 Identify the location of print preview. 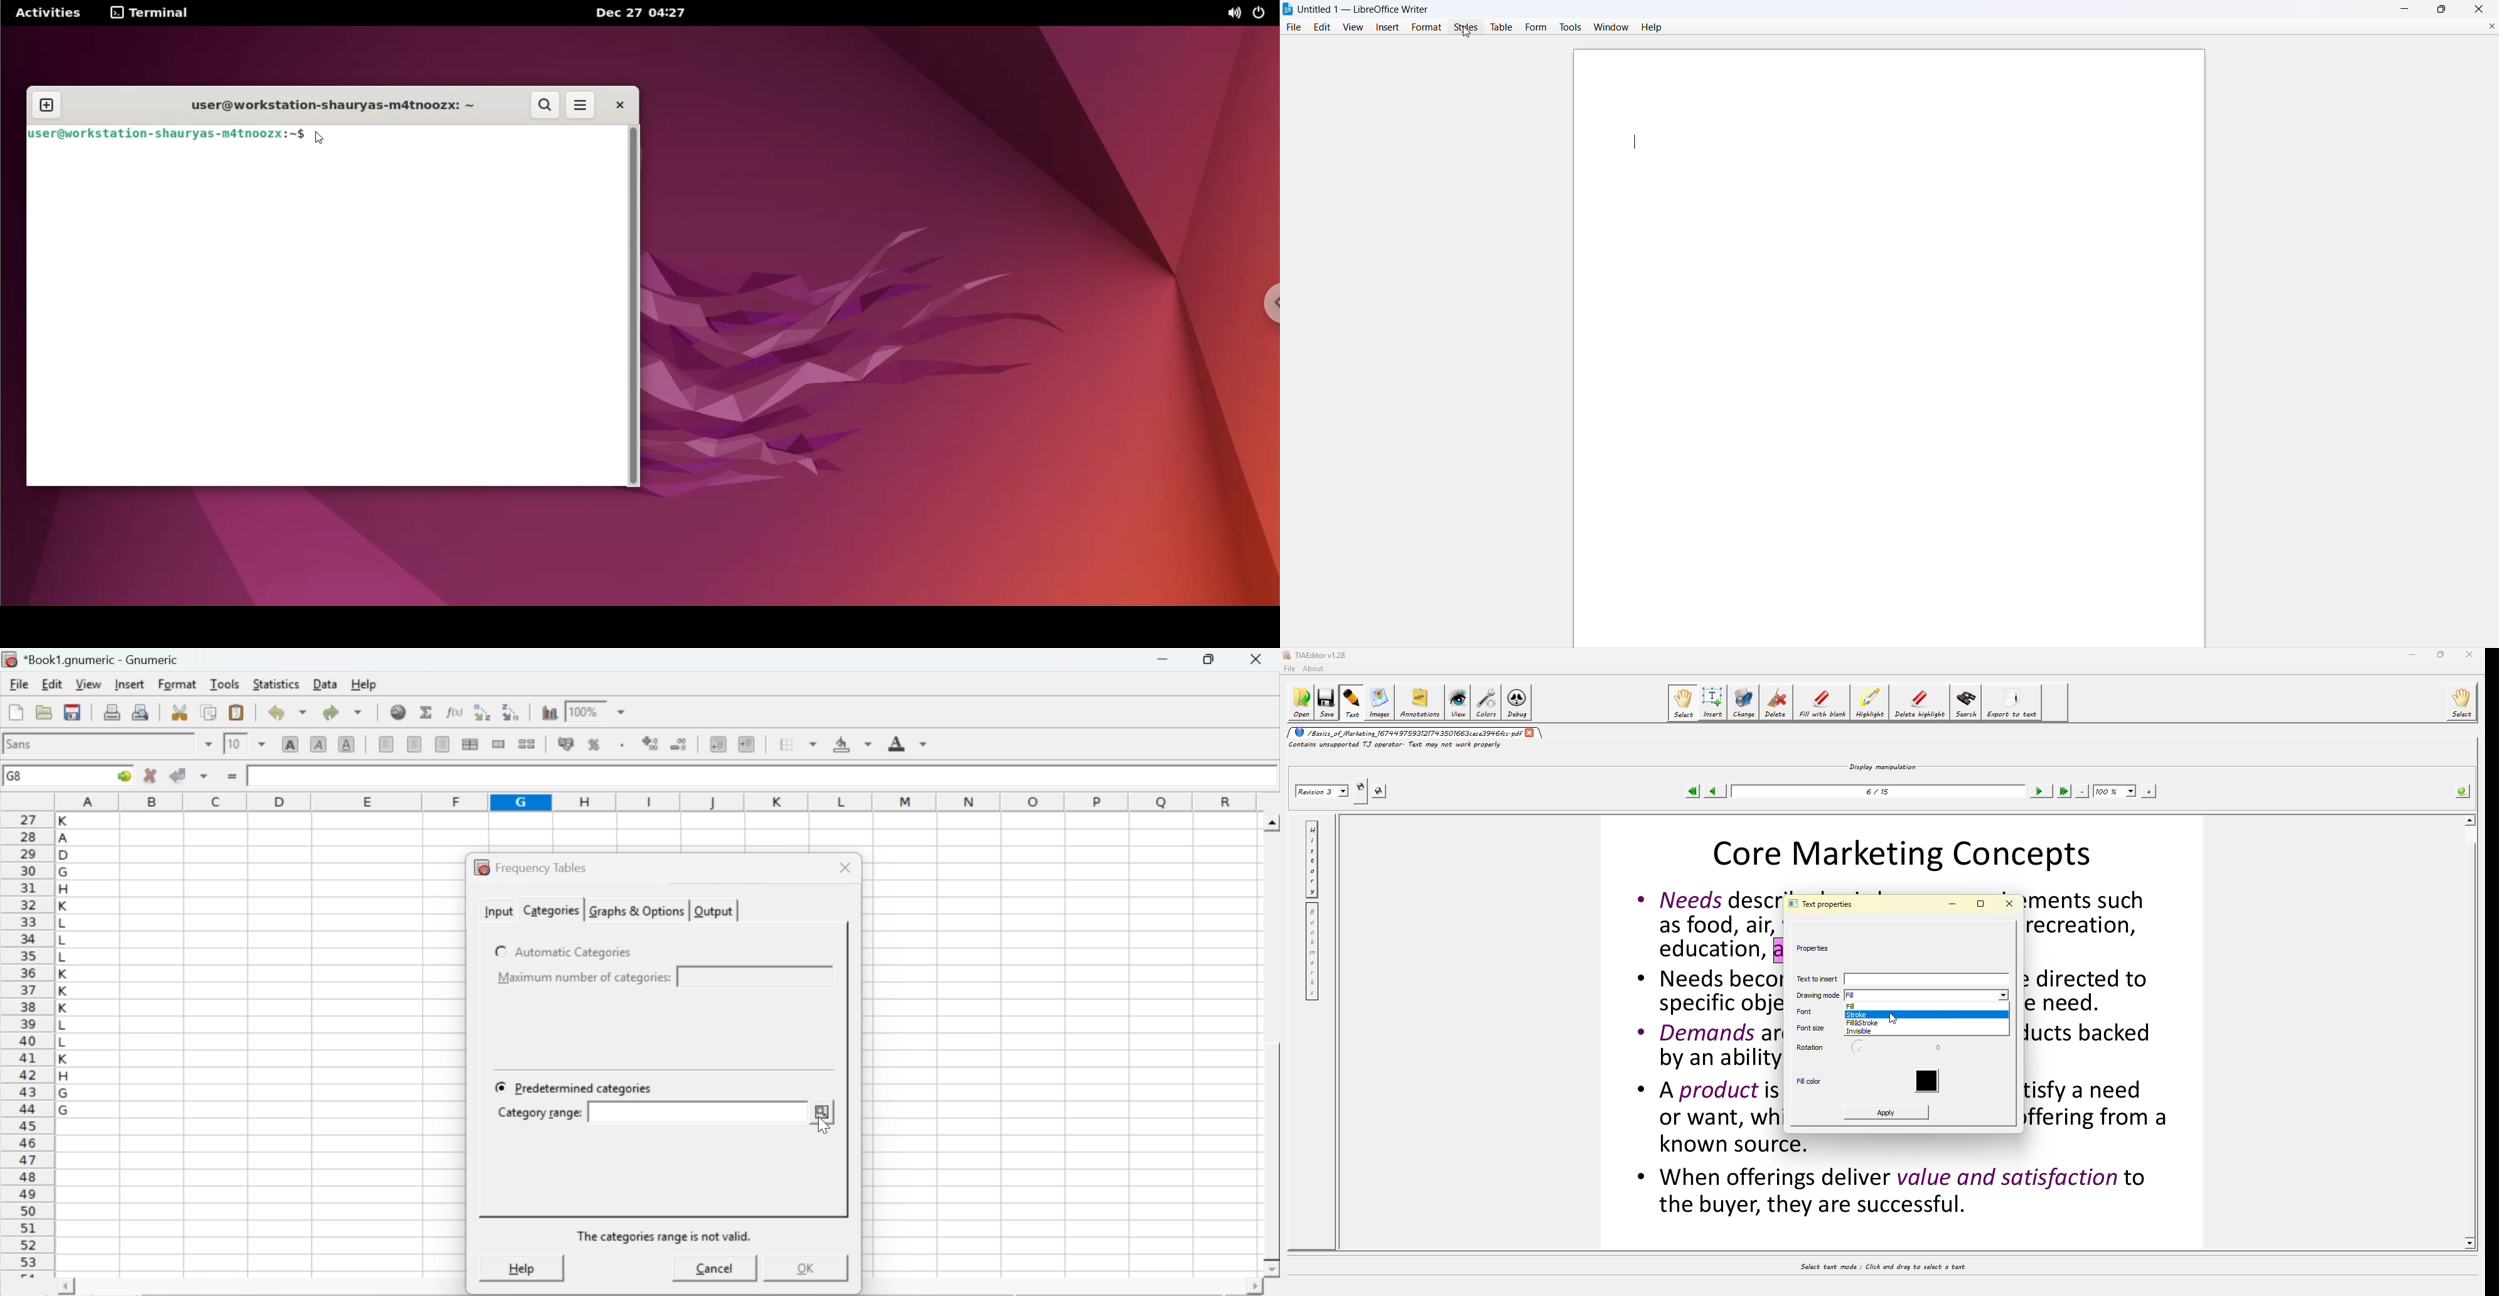
(141, 711).